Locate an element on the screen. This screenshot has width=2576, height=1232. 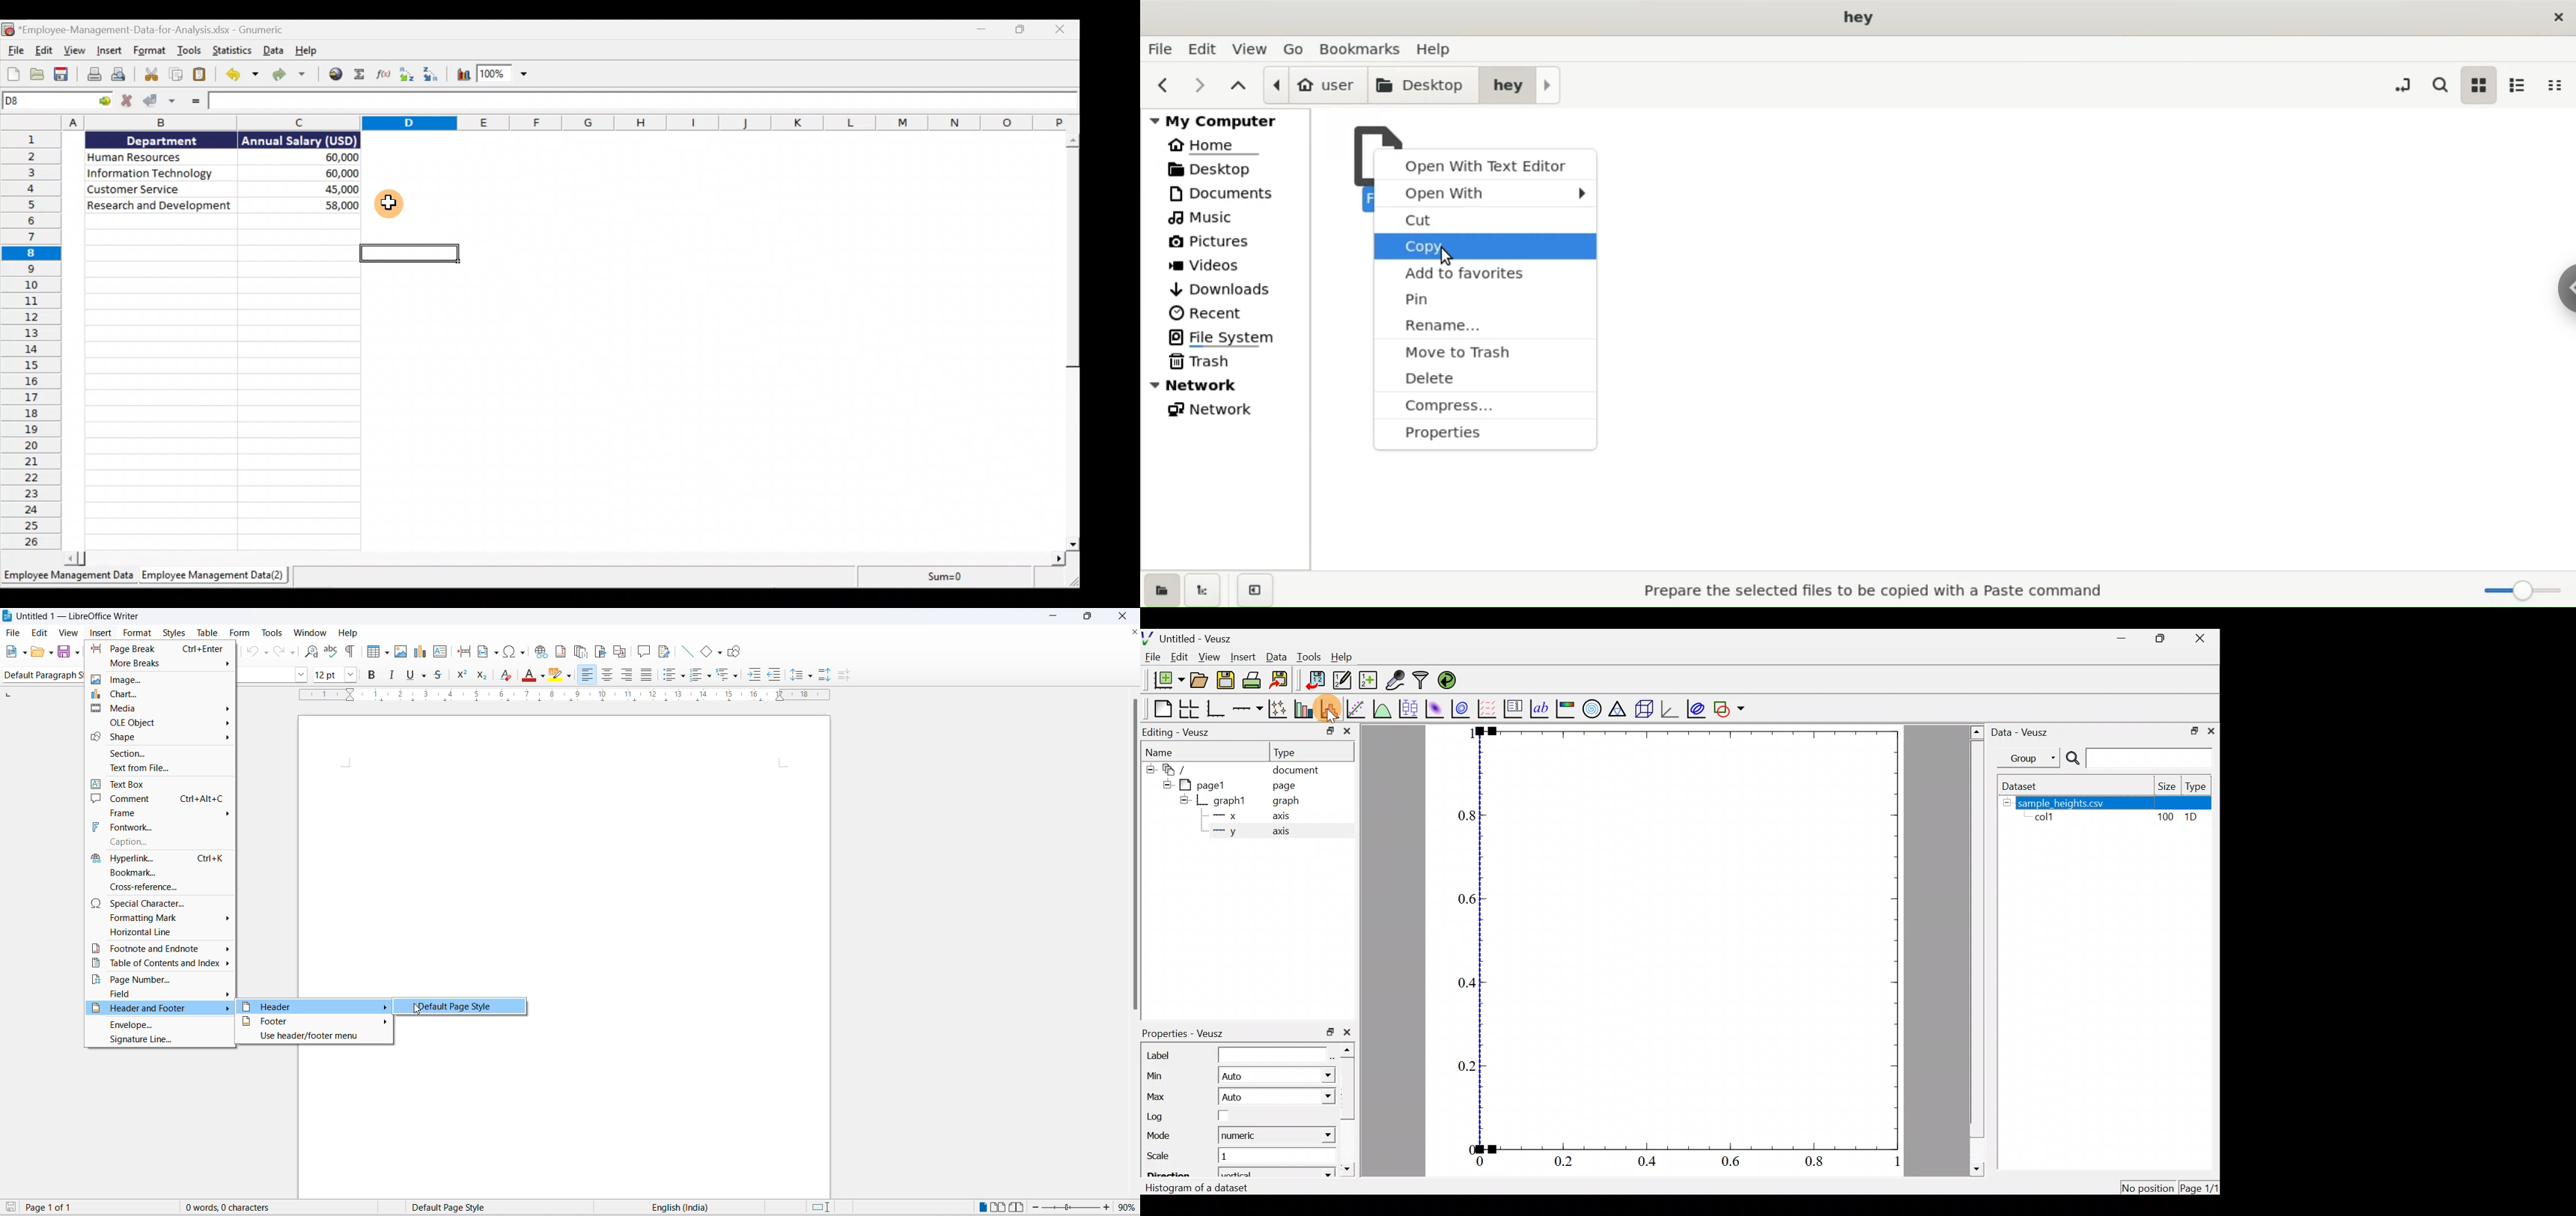
cursor is located at coordinates (389, 204).